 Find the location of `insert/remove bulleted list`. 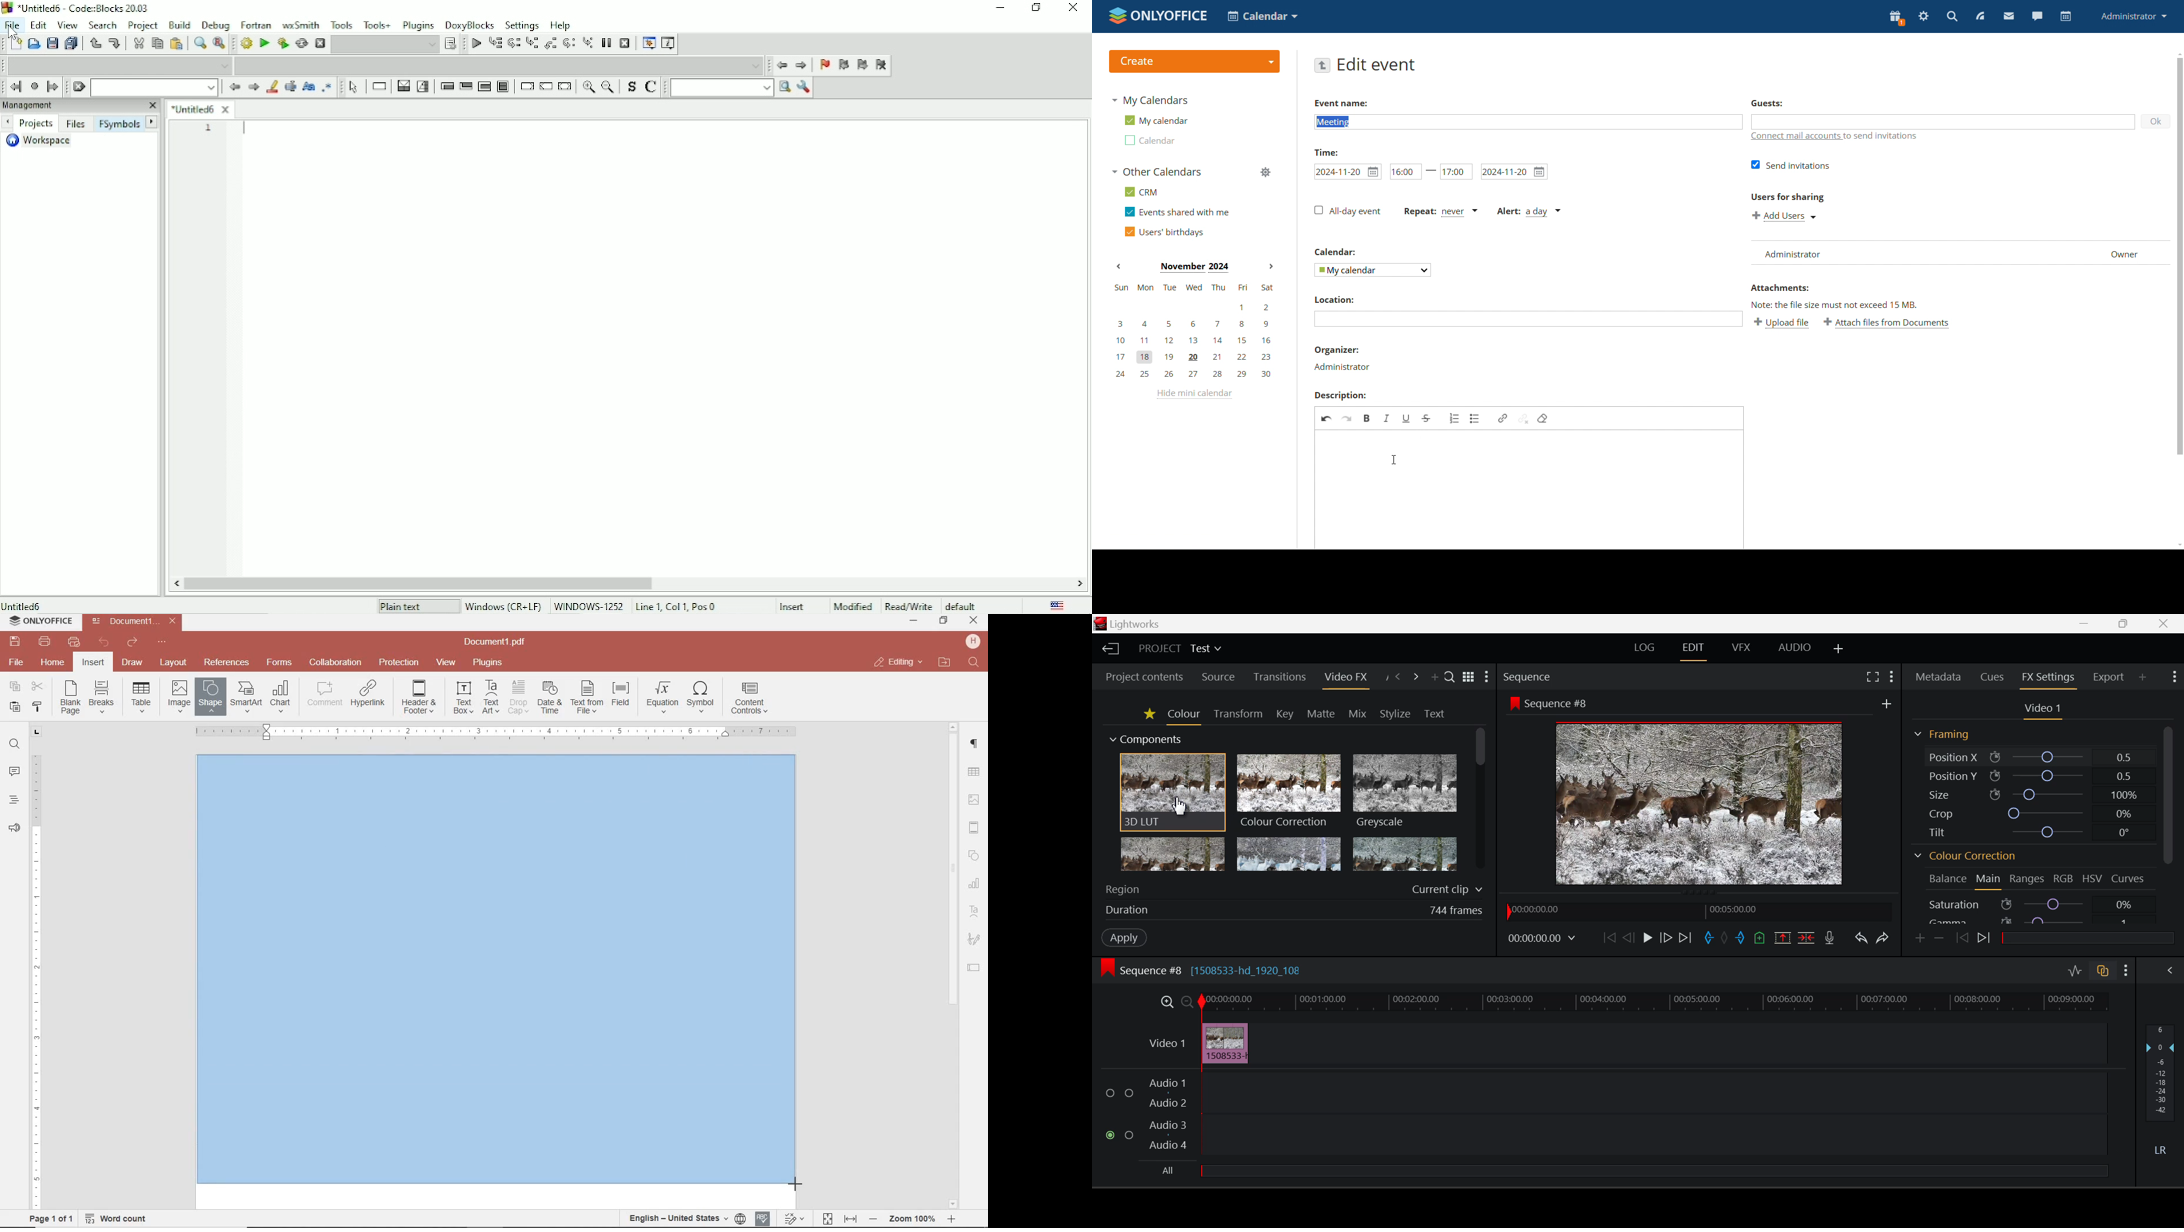

insert/remove bulleted list is located at coordinates (1476, 419).